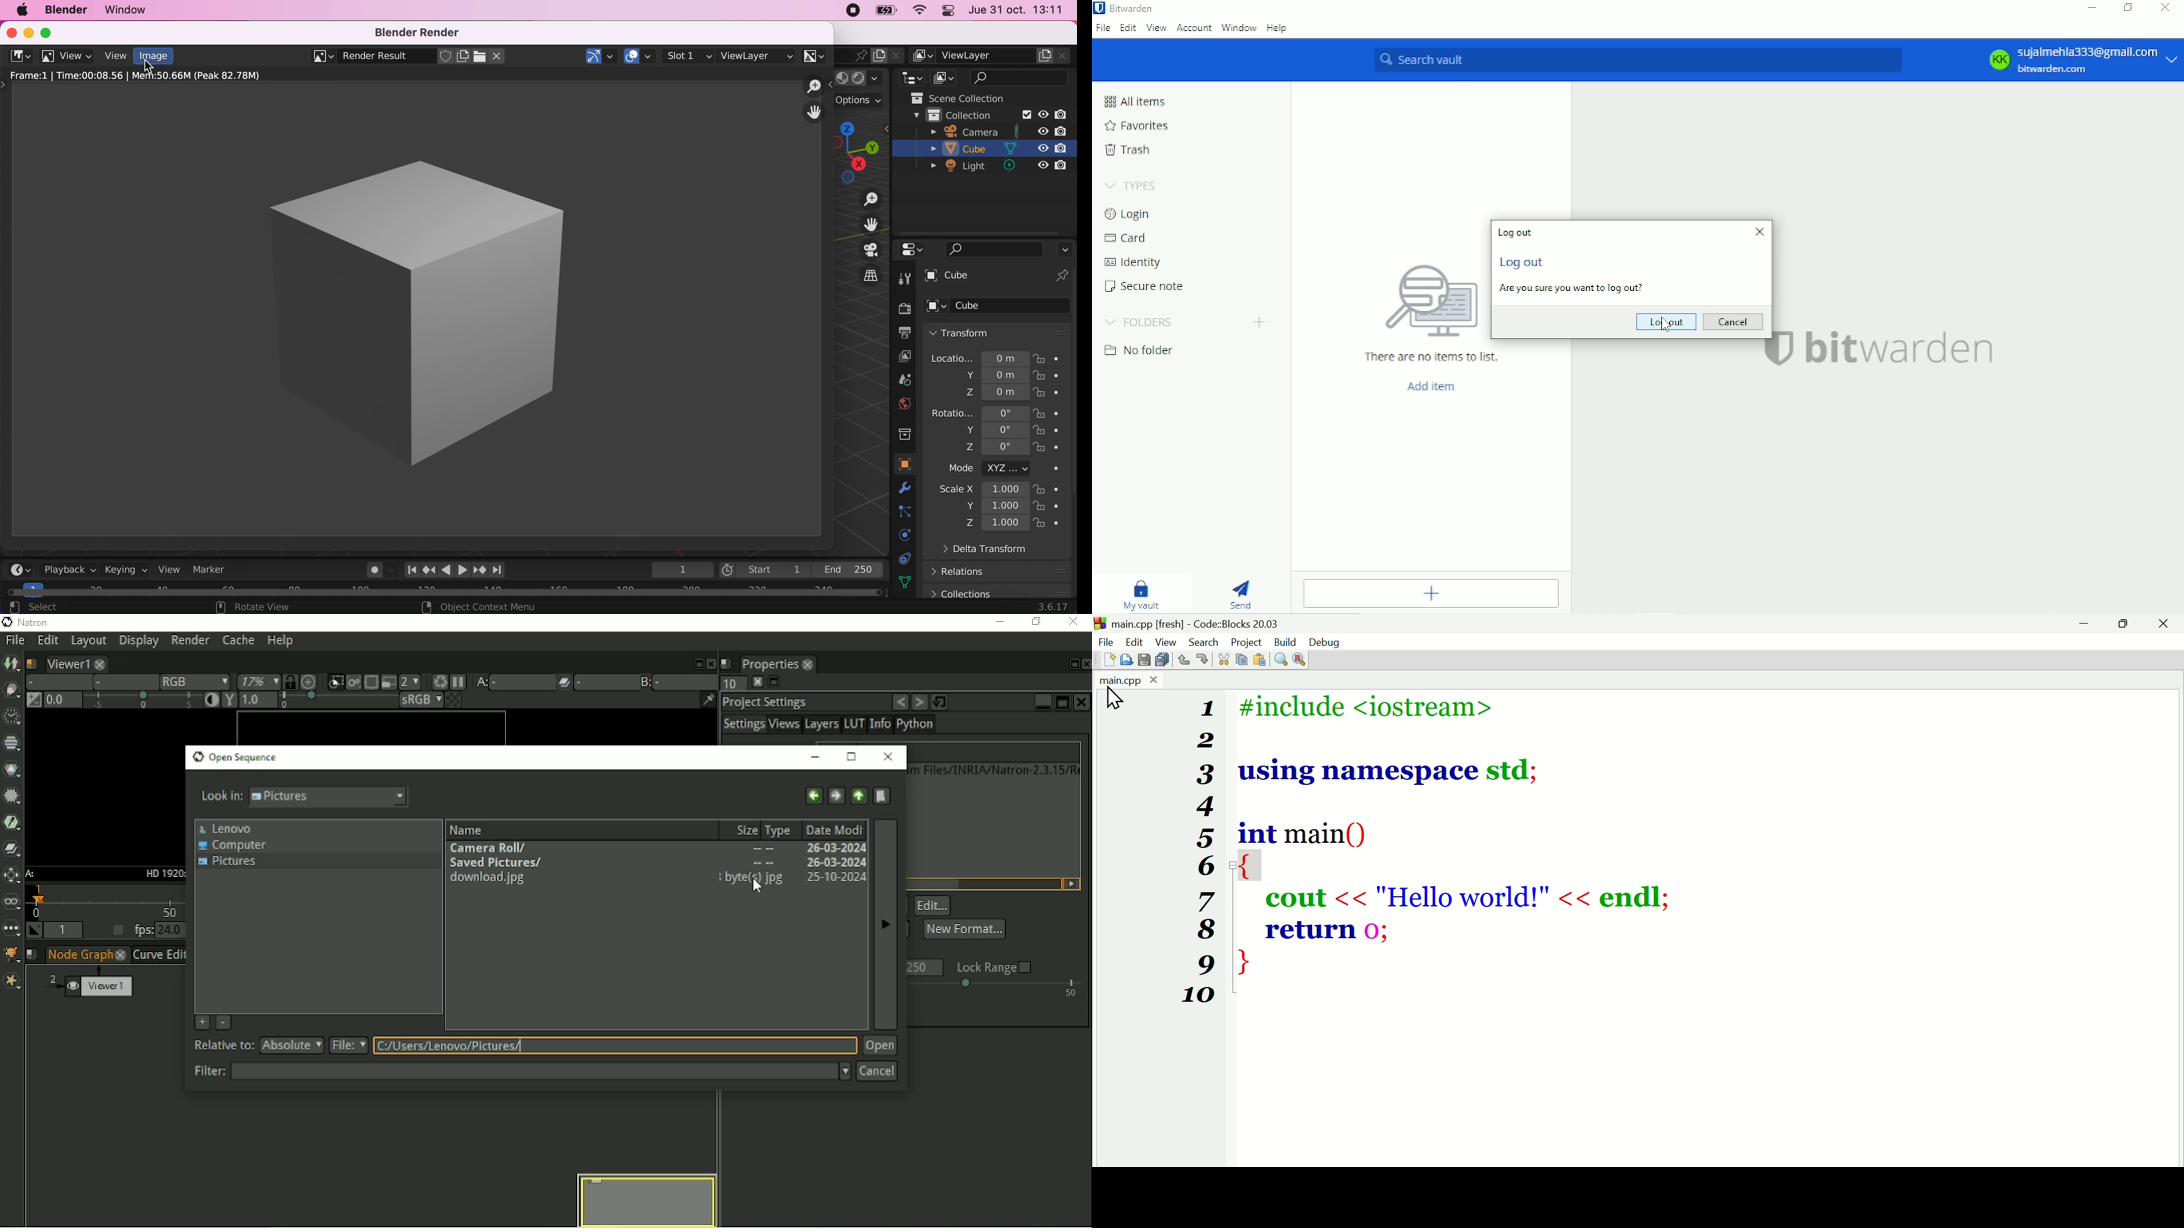 Image resolution: width=2184 pixels, height=1232 pixels. What do you see at coordinates (63, 606) in the screenshot?
I see `select` at bounding box center [63, 606].